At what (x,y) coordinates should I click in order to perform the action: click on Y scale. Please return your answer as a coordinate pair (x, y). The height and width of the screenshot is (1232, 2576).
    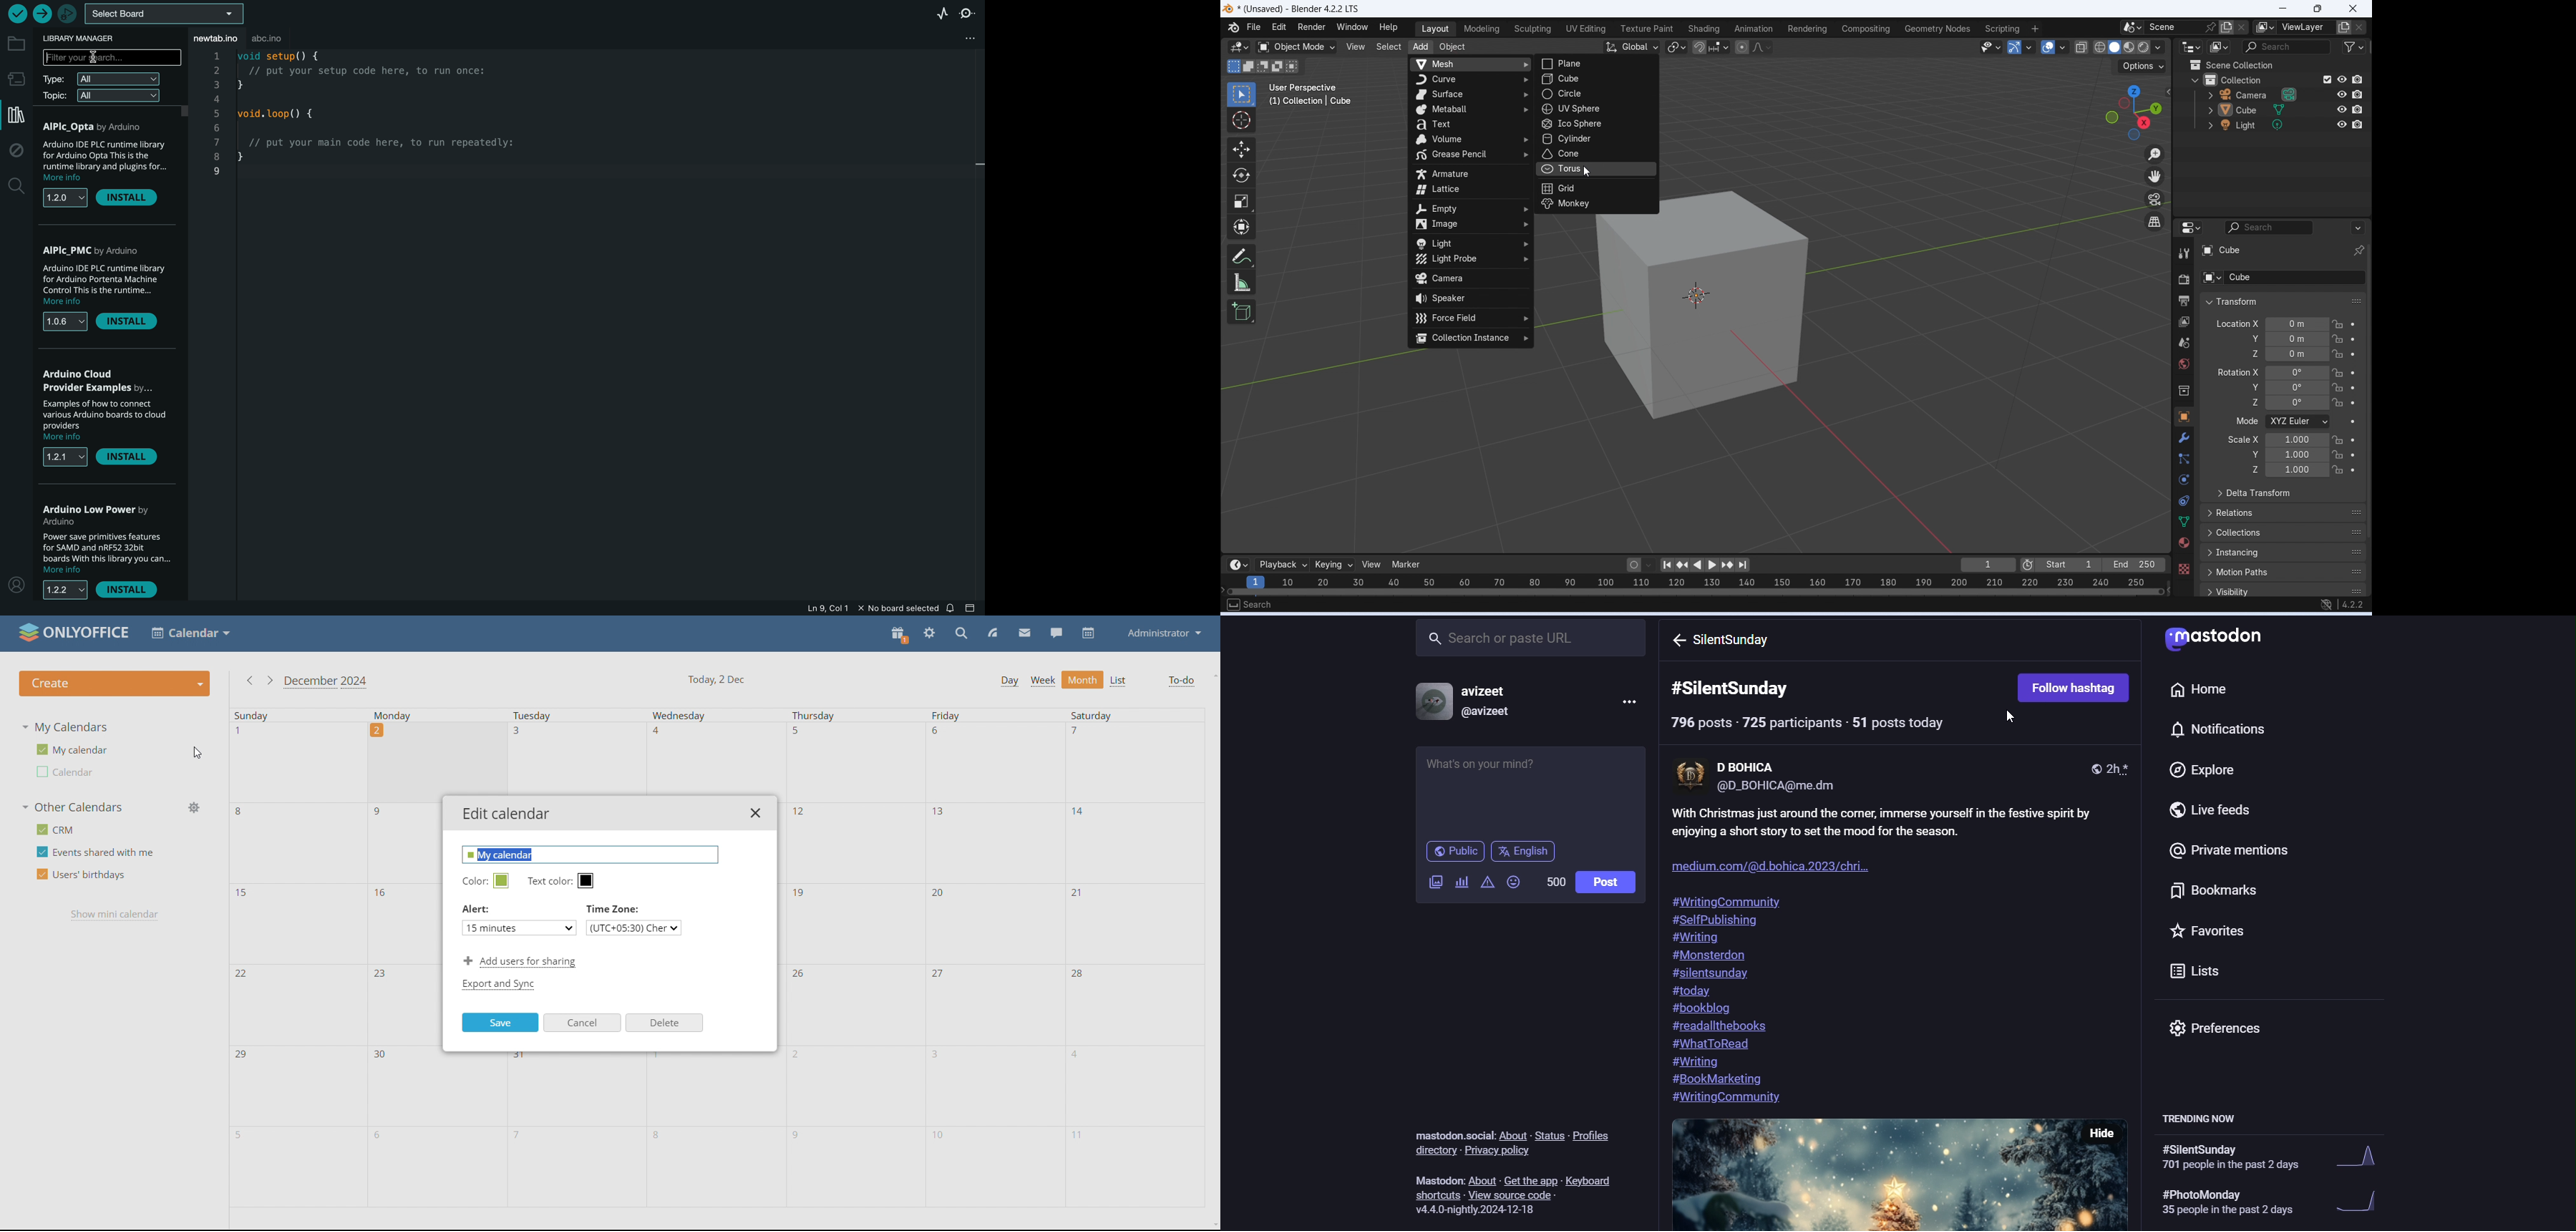
    Looking at the image, I should click on (2312, 455).